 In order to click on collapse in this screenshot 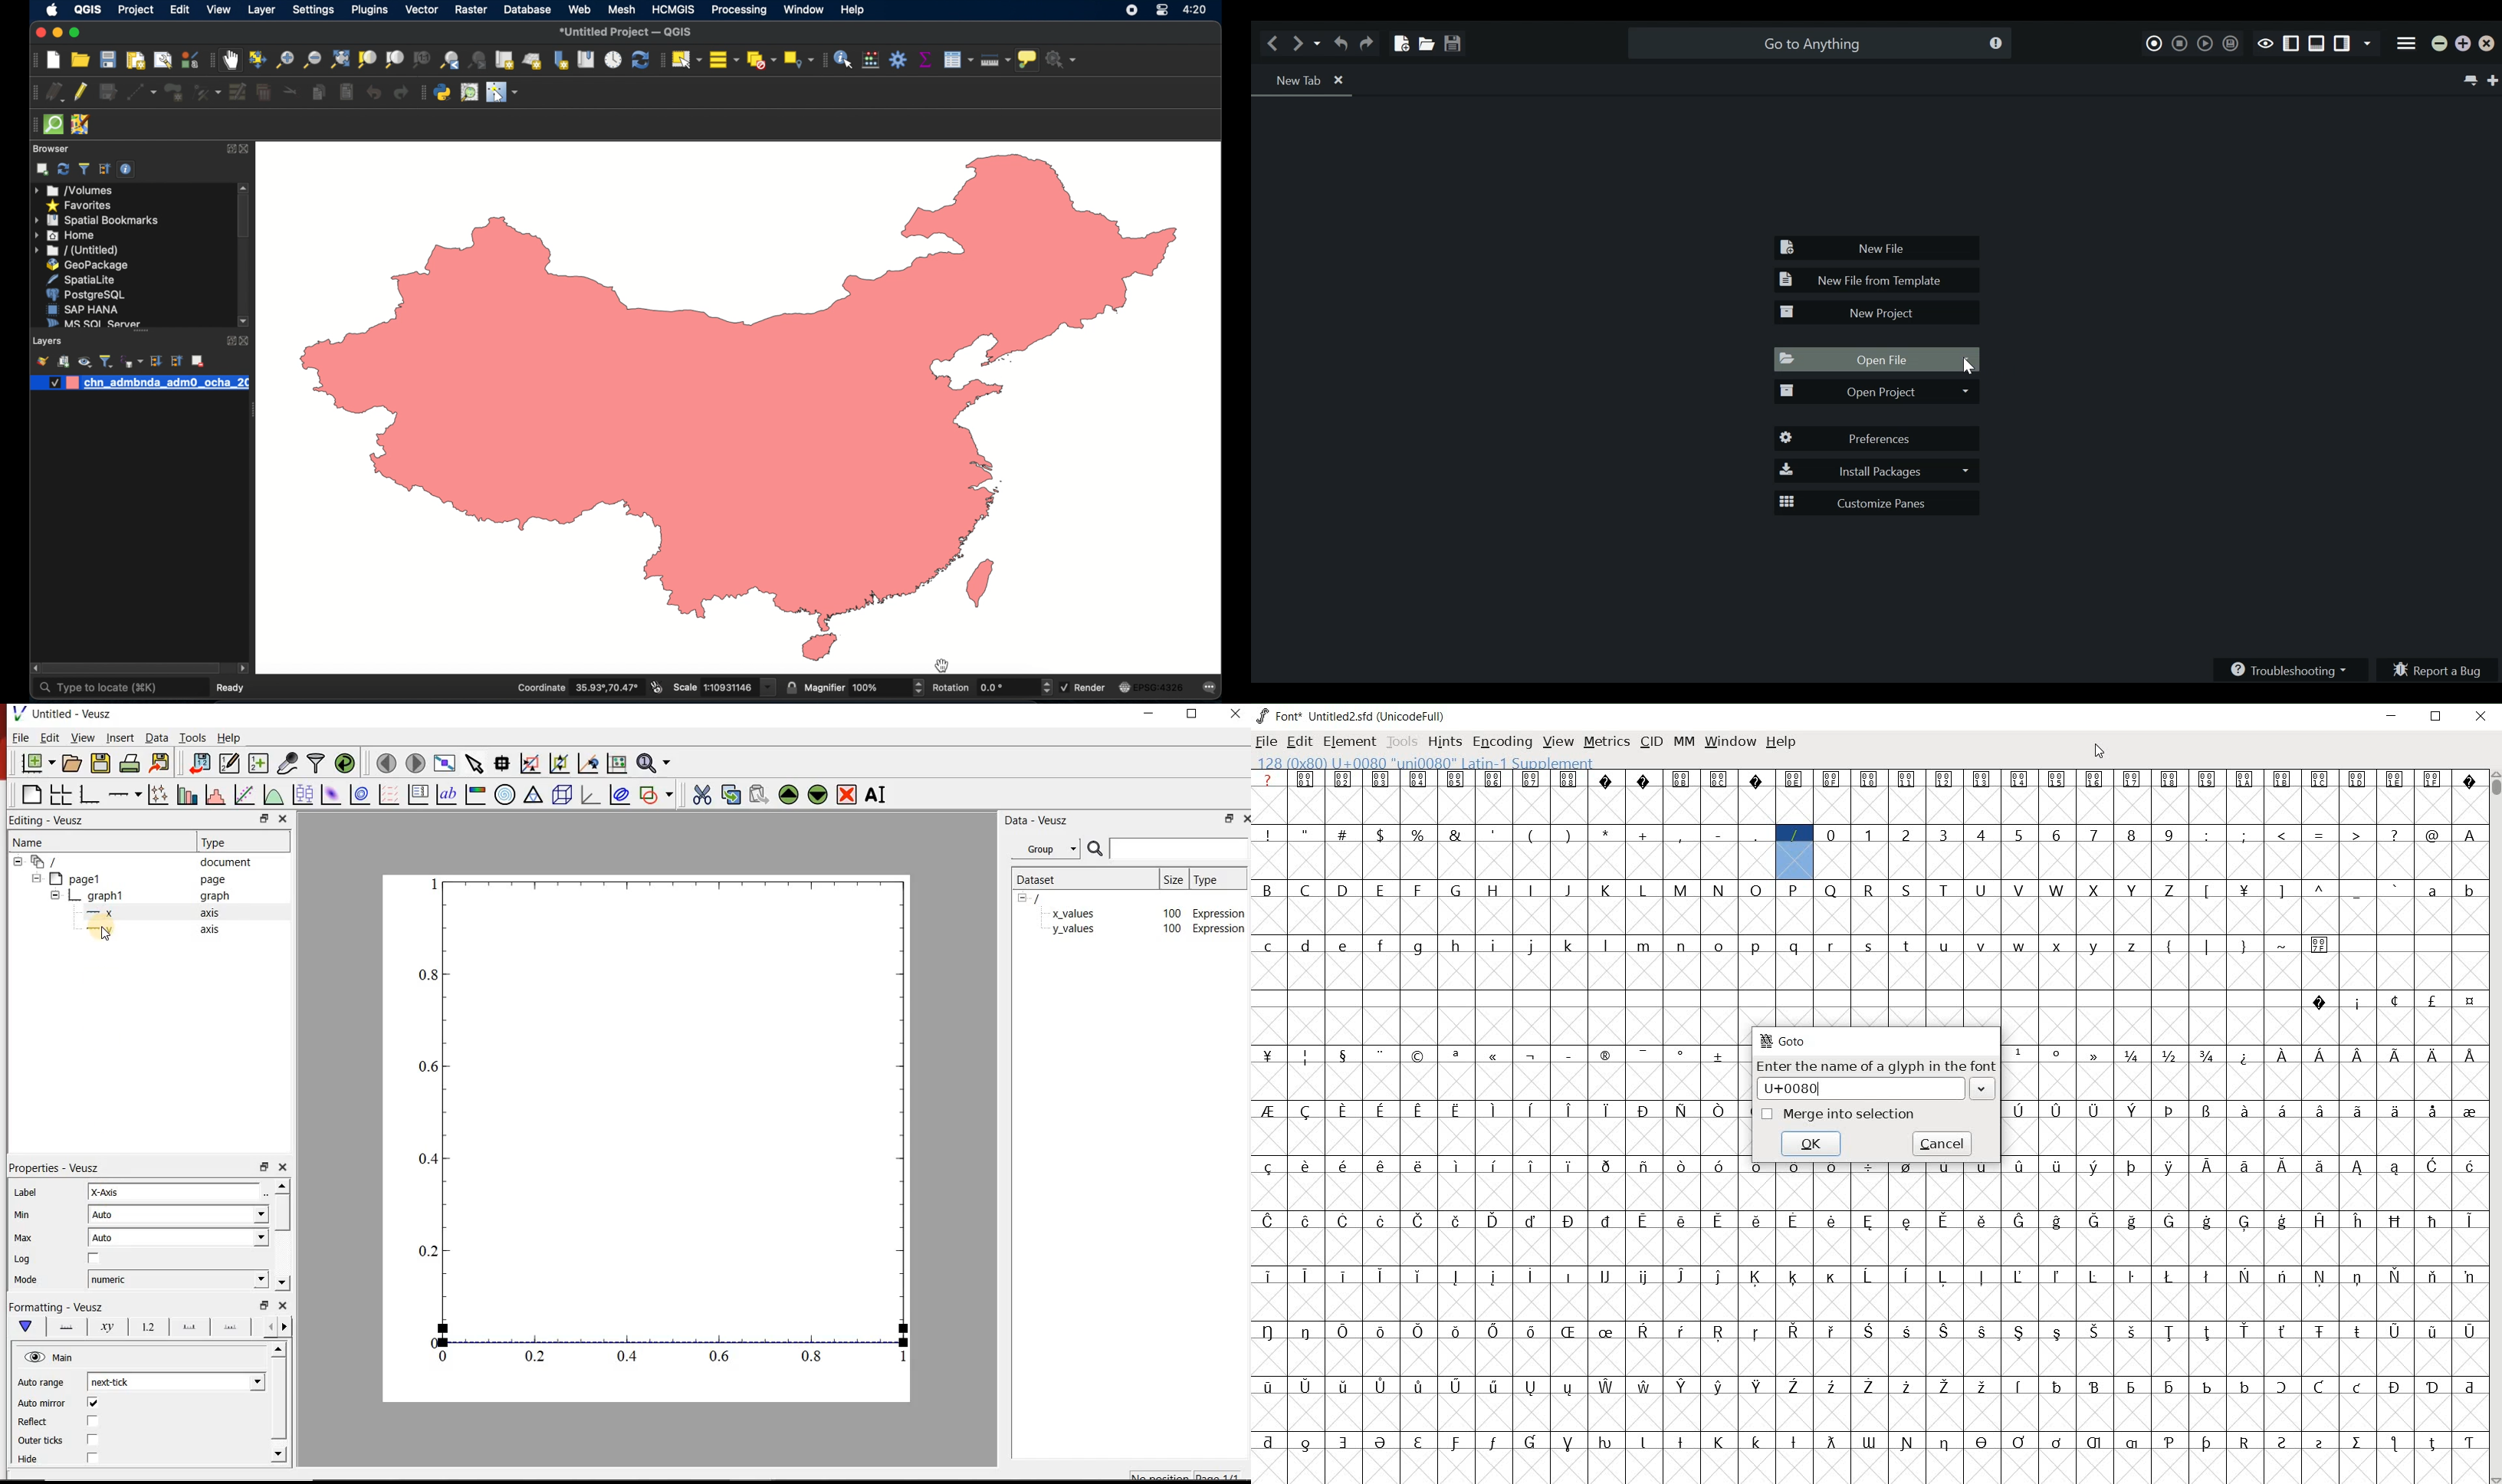, I will do `click(175, 361)`.